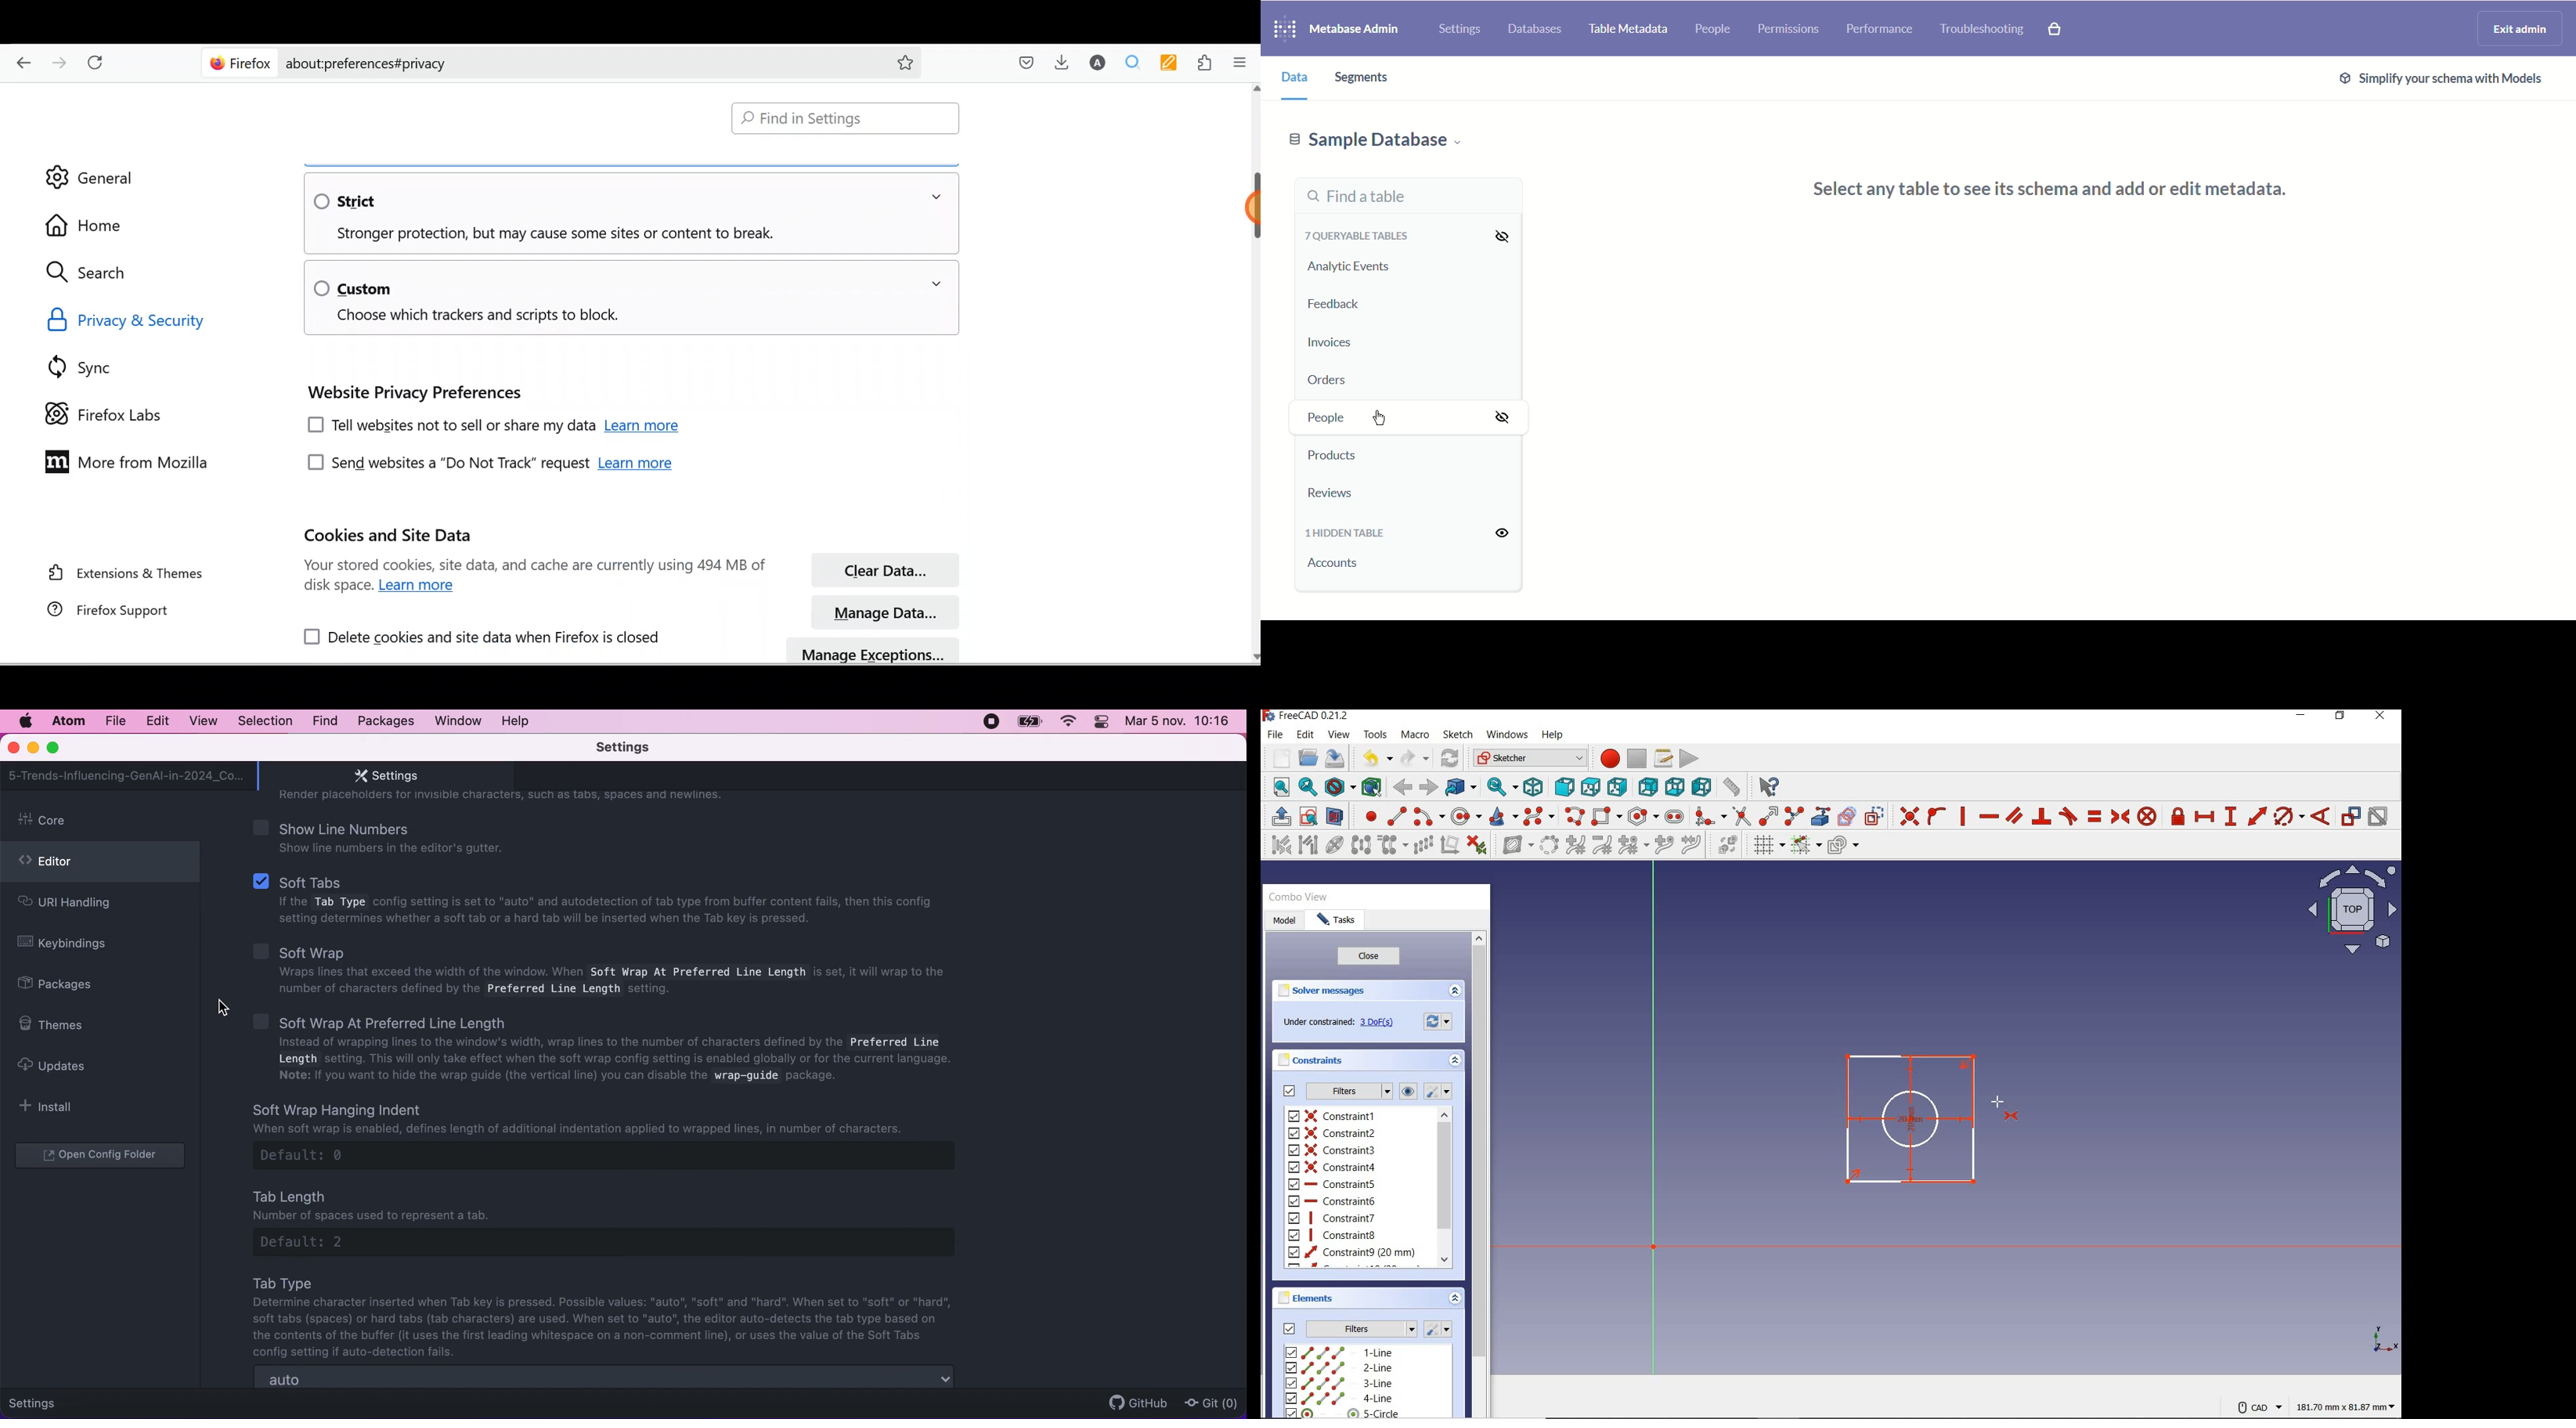 This screenshot has width=2576, height=1428. Describe the element at coordinates (470, 317) in the screenshot. I see `Choose which trackers and scripts to block.` at that location.